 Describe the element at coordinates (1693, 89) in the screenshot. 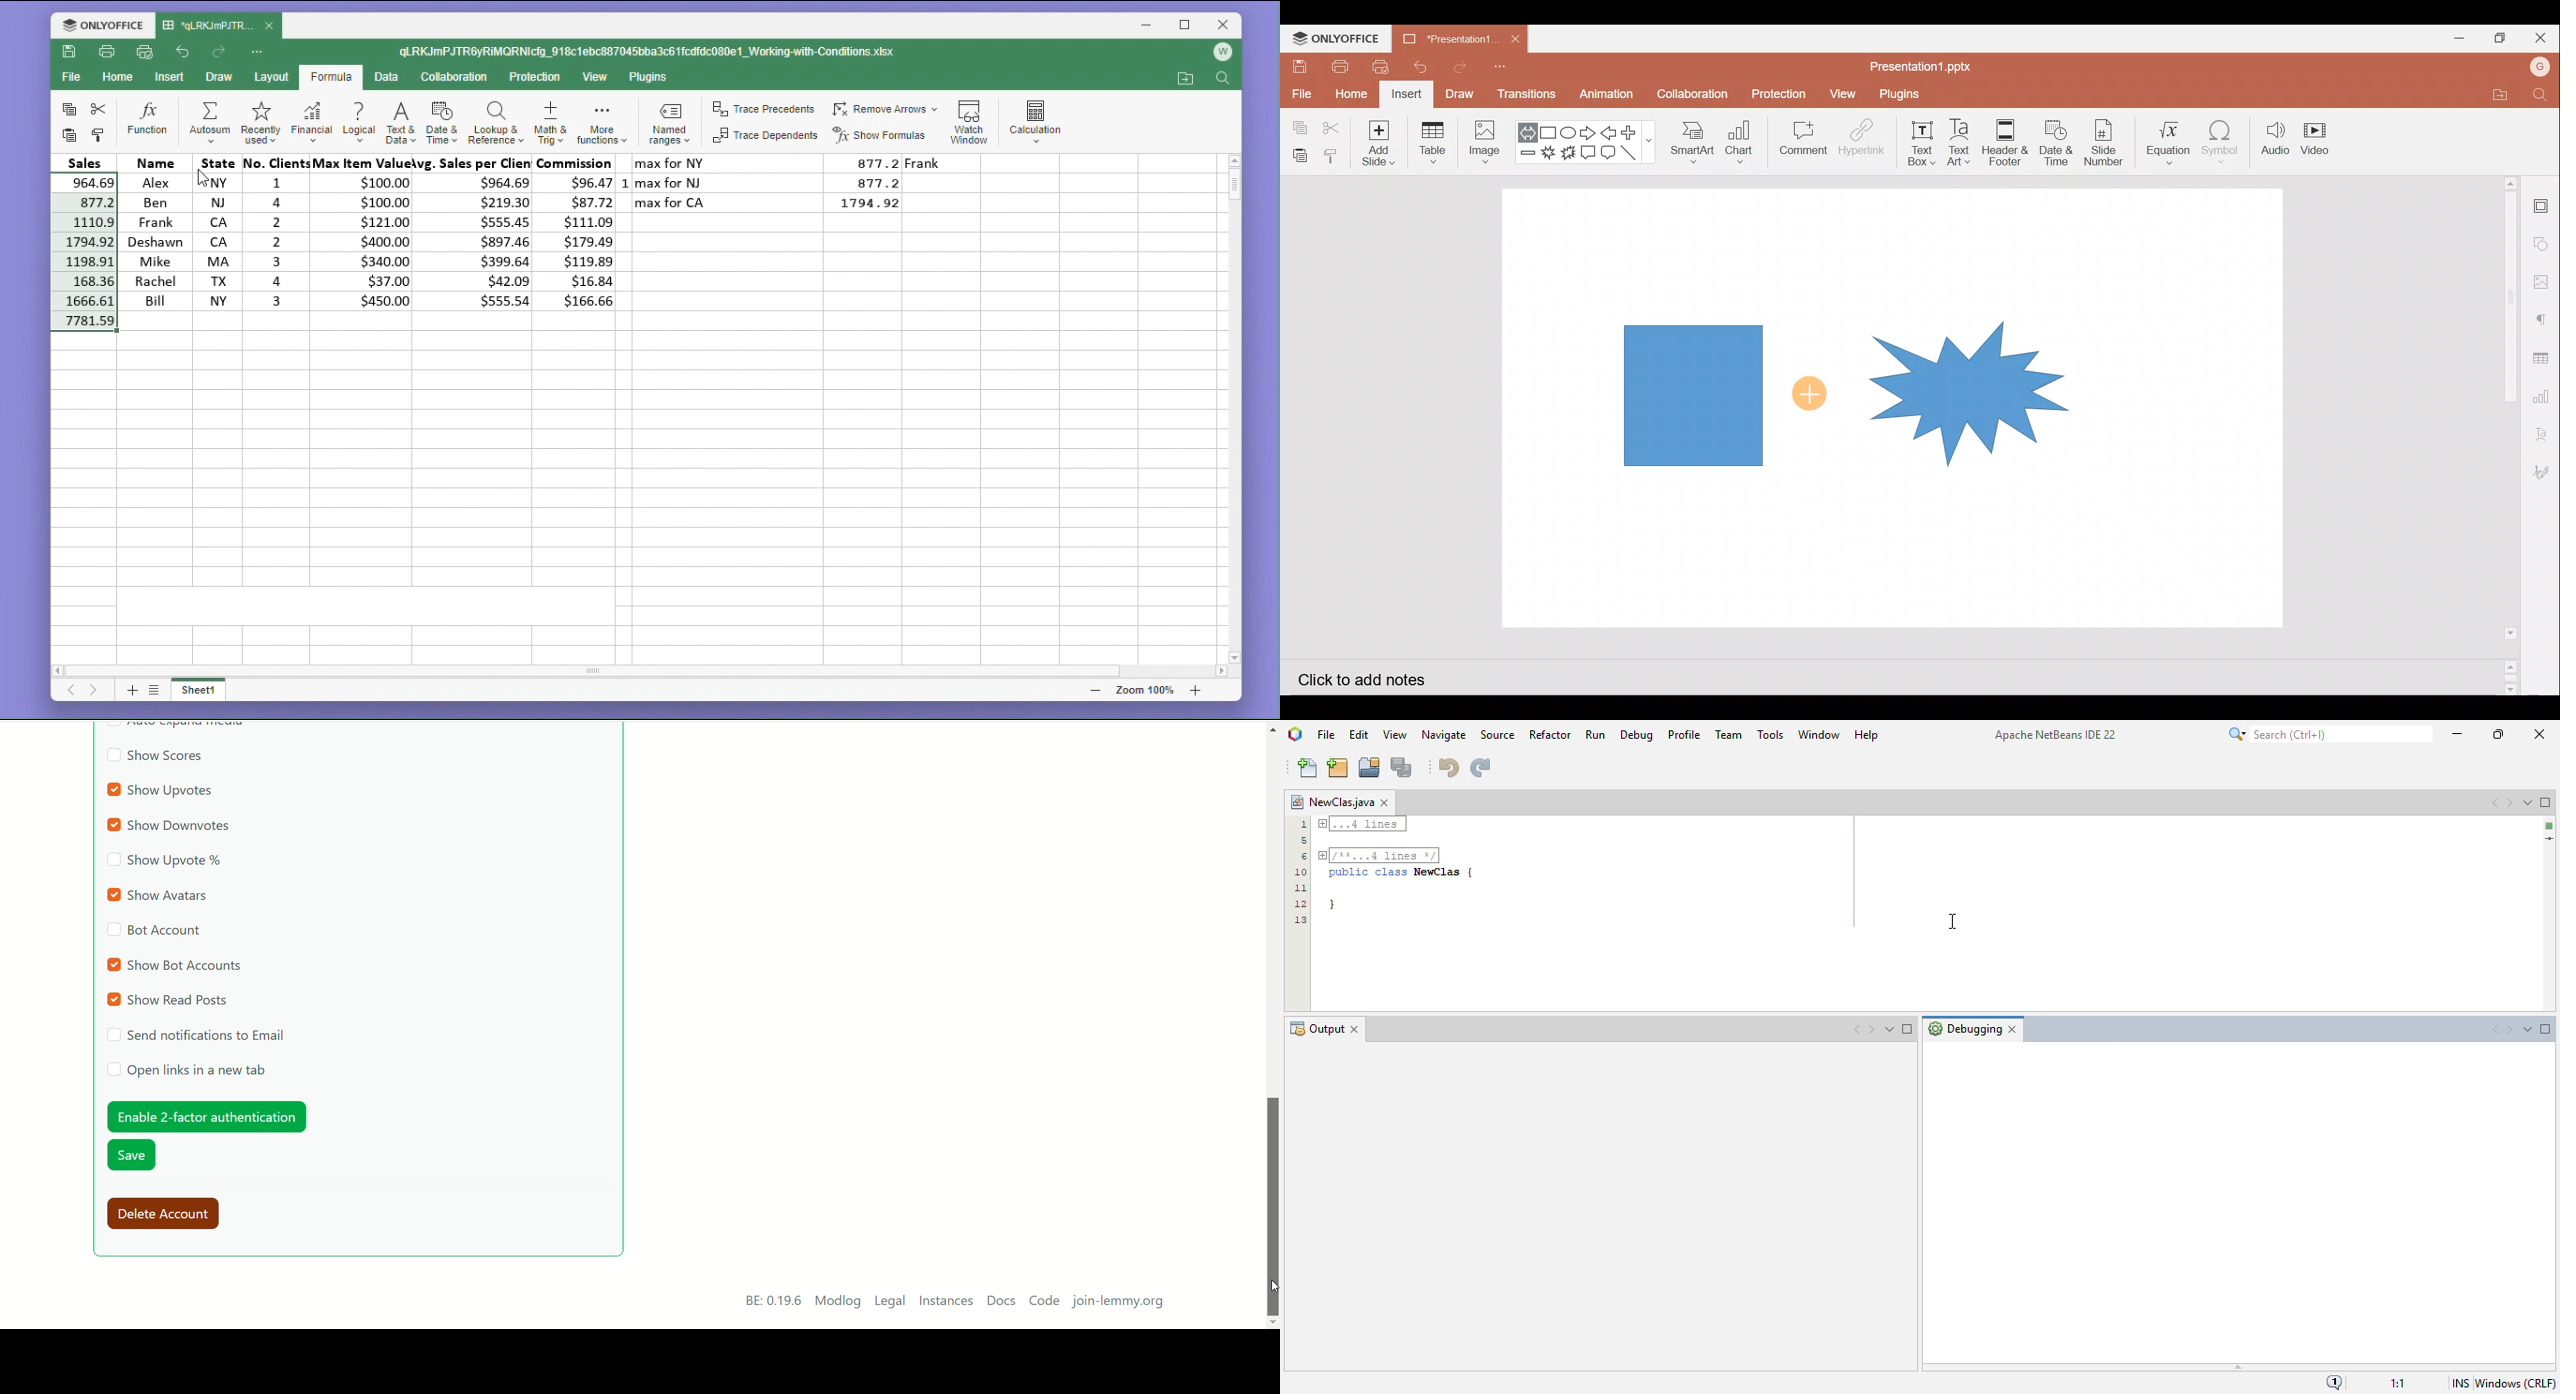

I see `Collaboration` at that location.